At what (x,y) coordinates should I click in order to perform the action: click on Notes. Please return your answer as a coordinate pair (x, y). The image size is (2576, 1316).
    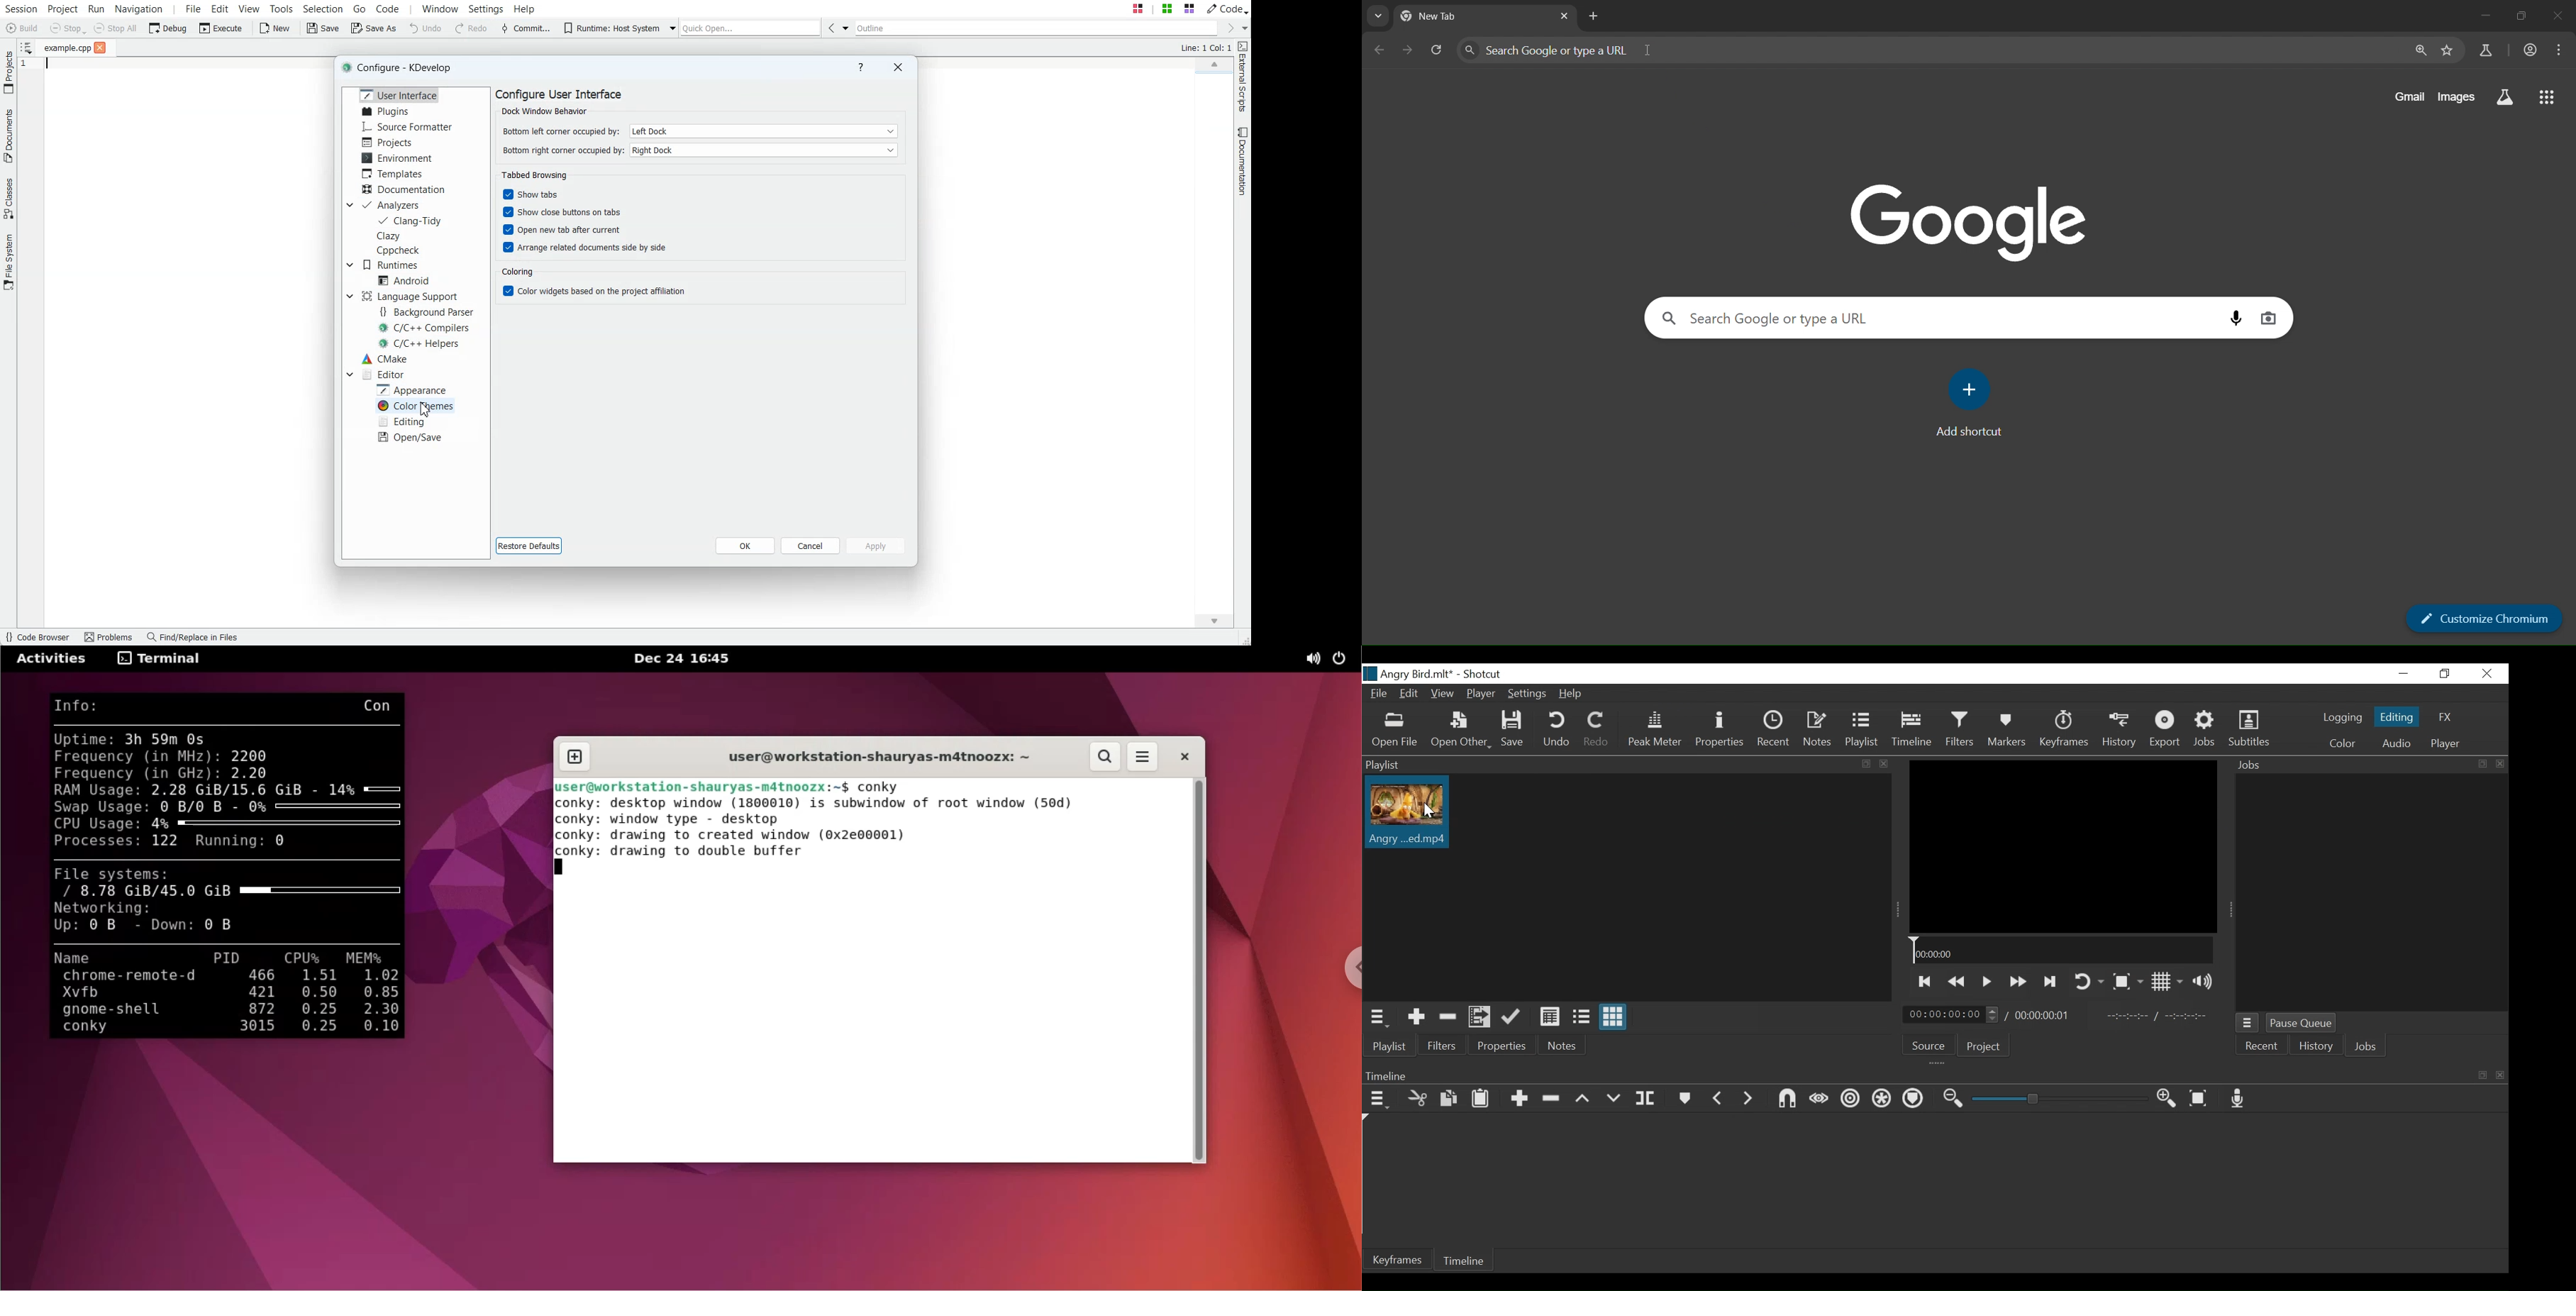
    Looking at the image, I should click on (1818, 730).